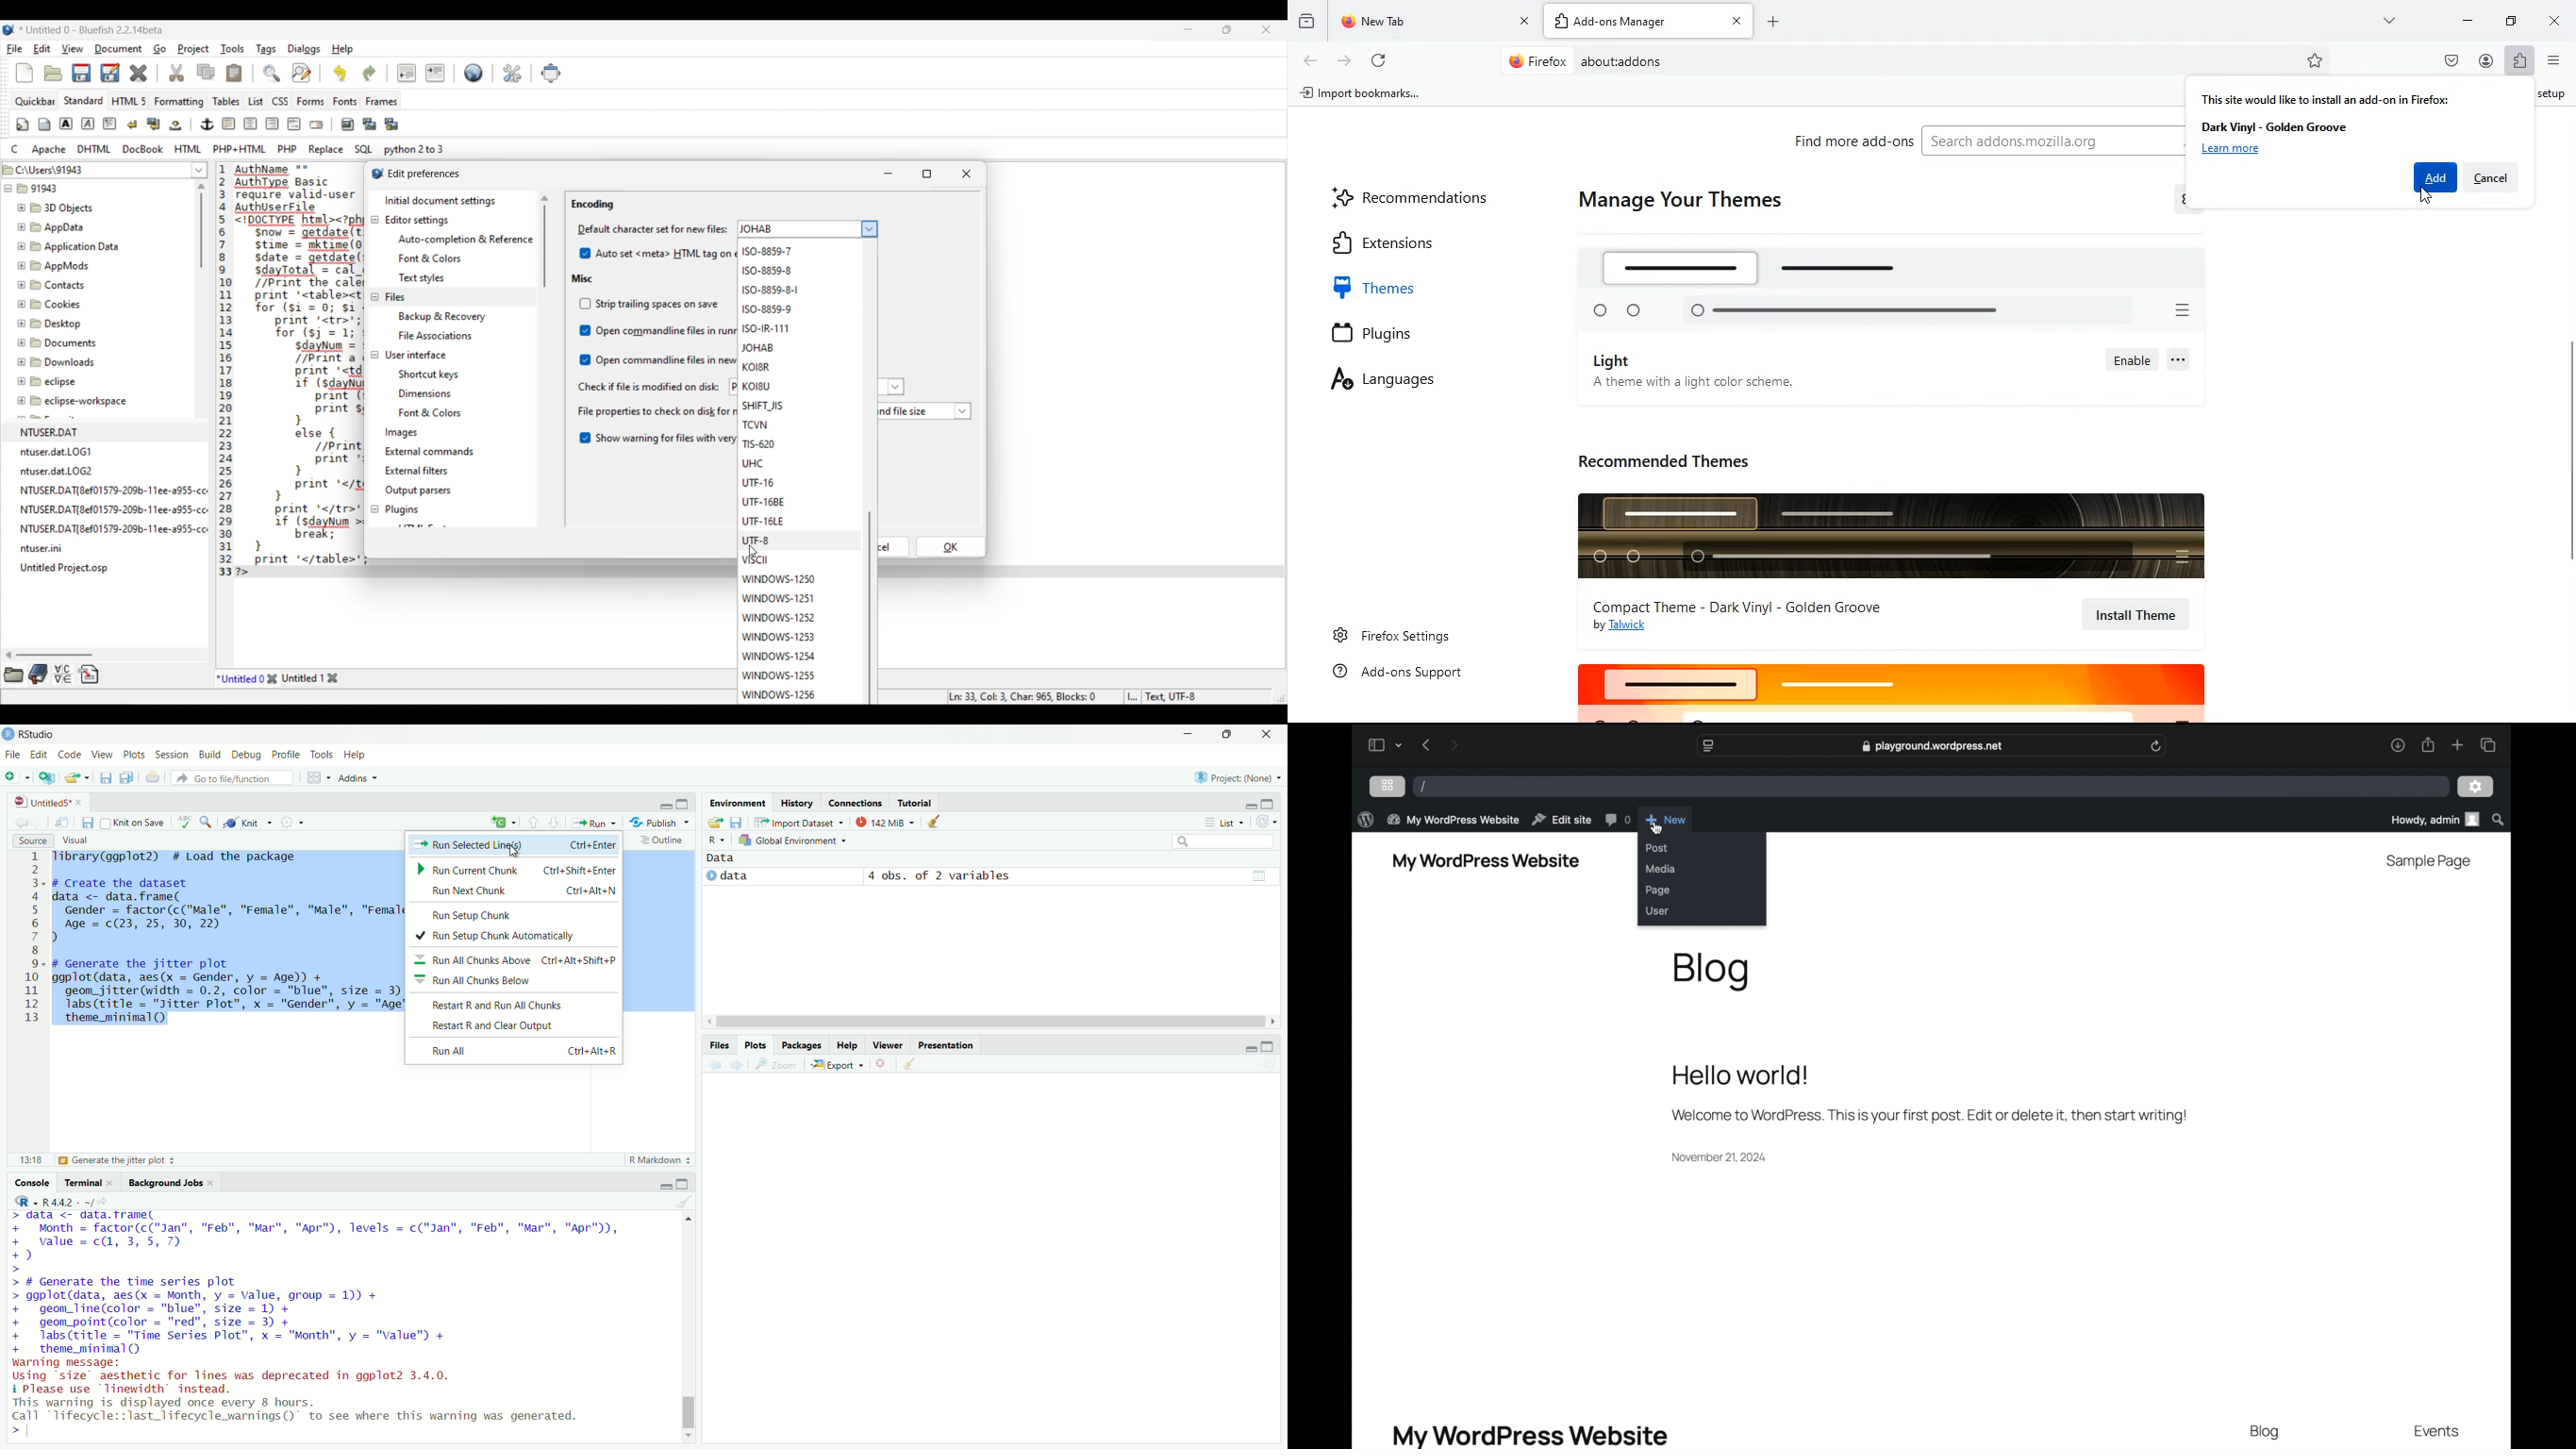  Describe the element at coordinates (796, 841) in the screenshot. I see `global environment` at that location.